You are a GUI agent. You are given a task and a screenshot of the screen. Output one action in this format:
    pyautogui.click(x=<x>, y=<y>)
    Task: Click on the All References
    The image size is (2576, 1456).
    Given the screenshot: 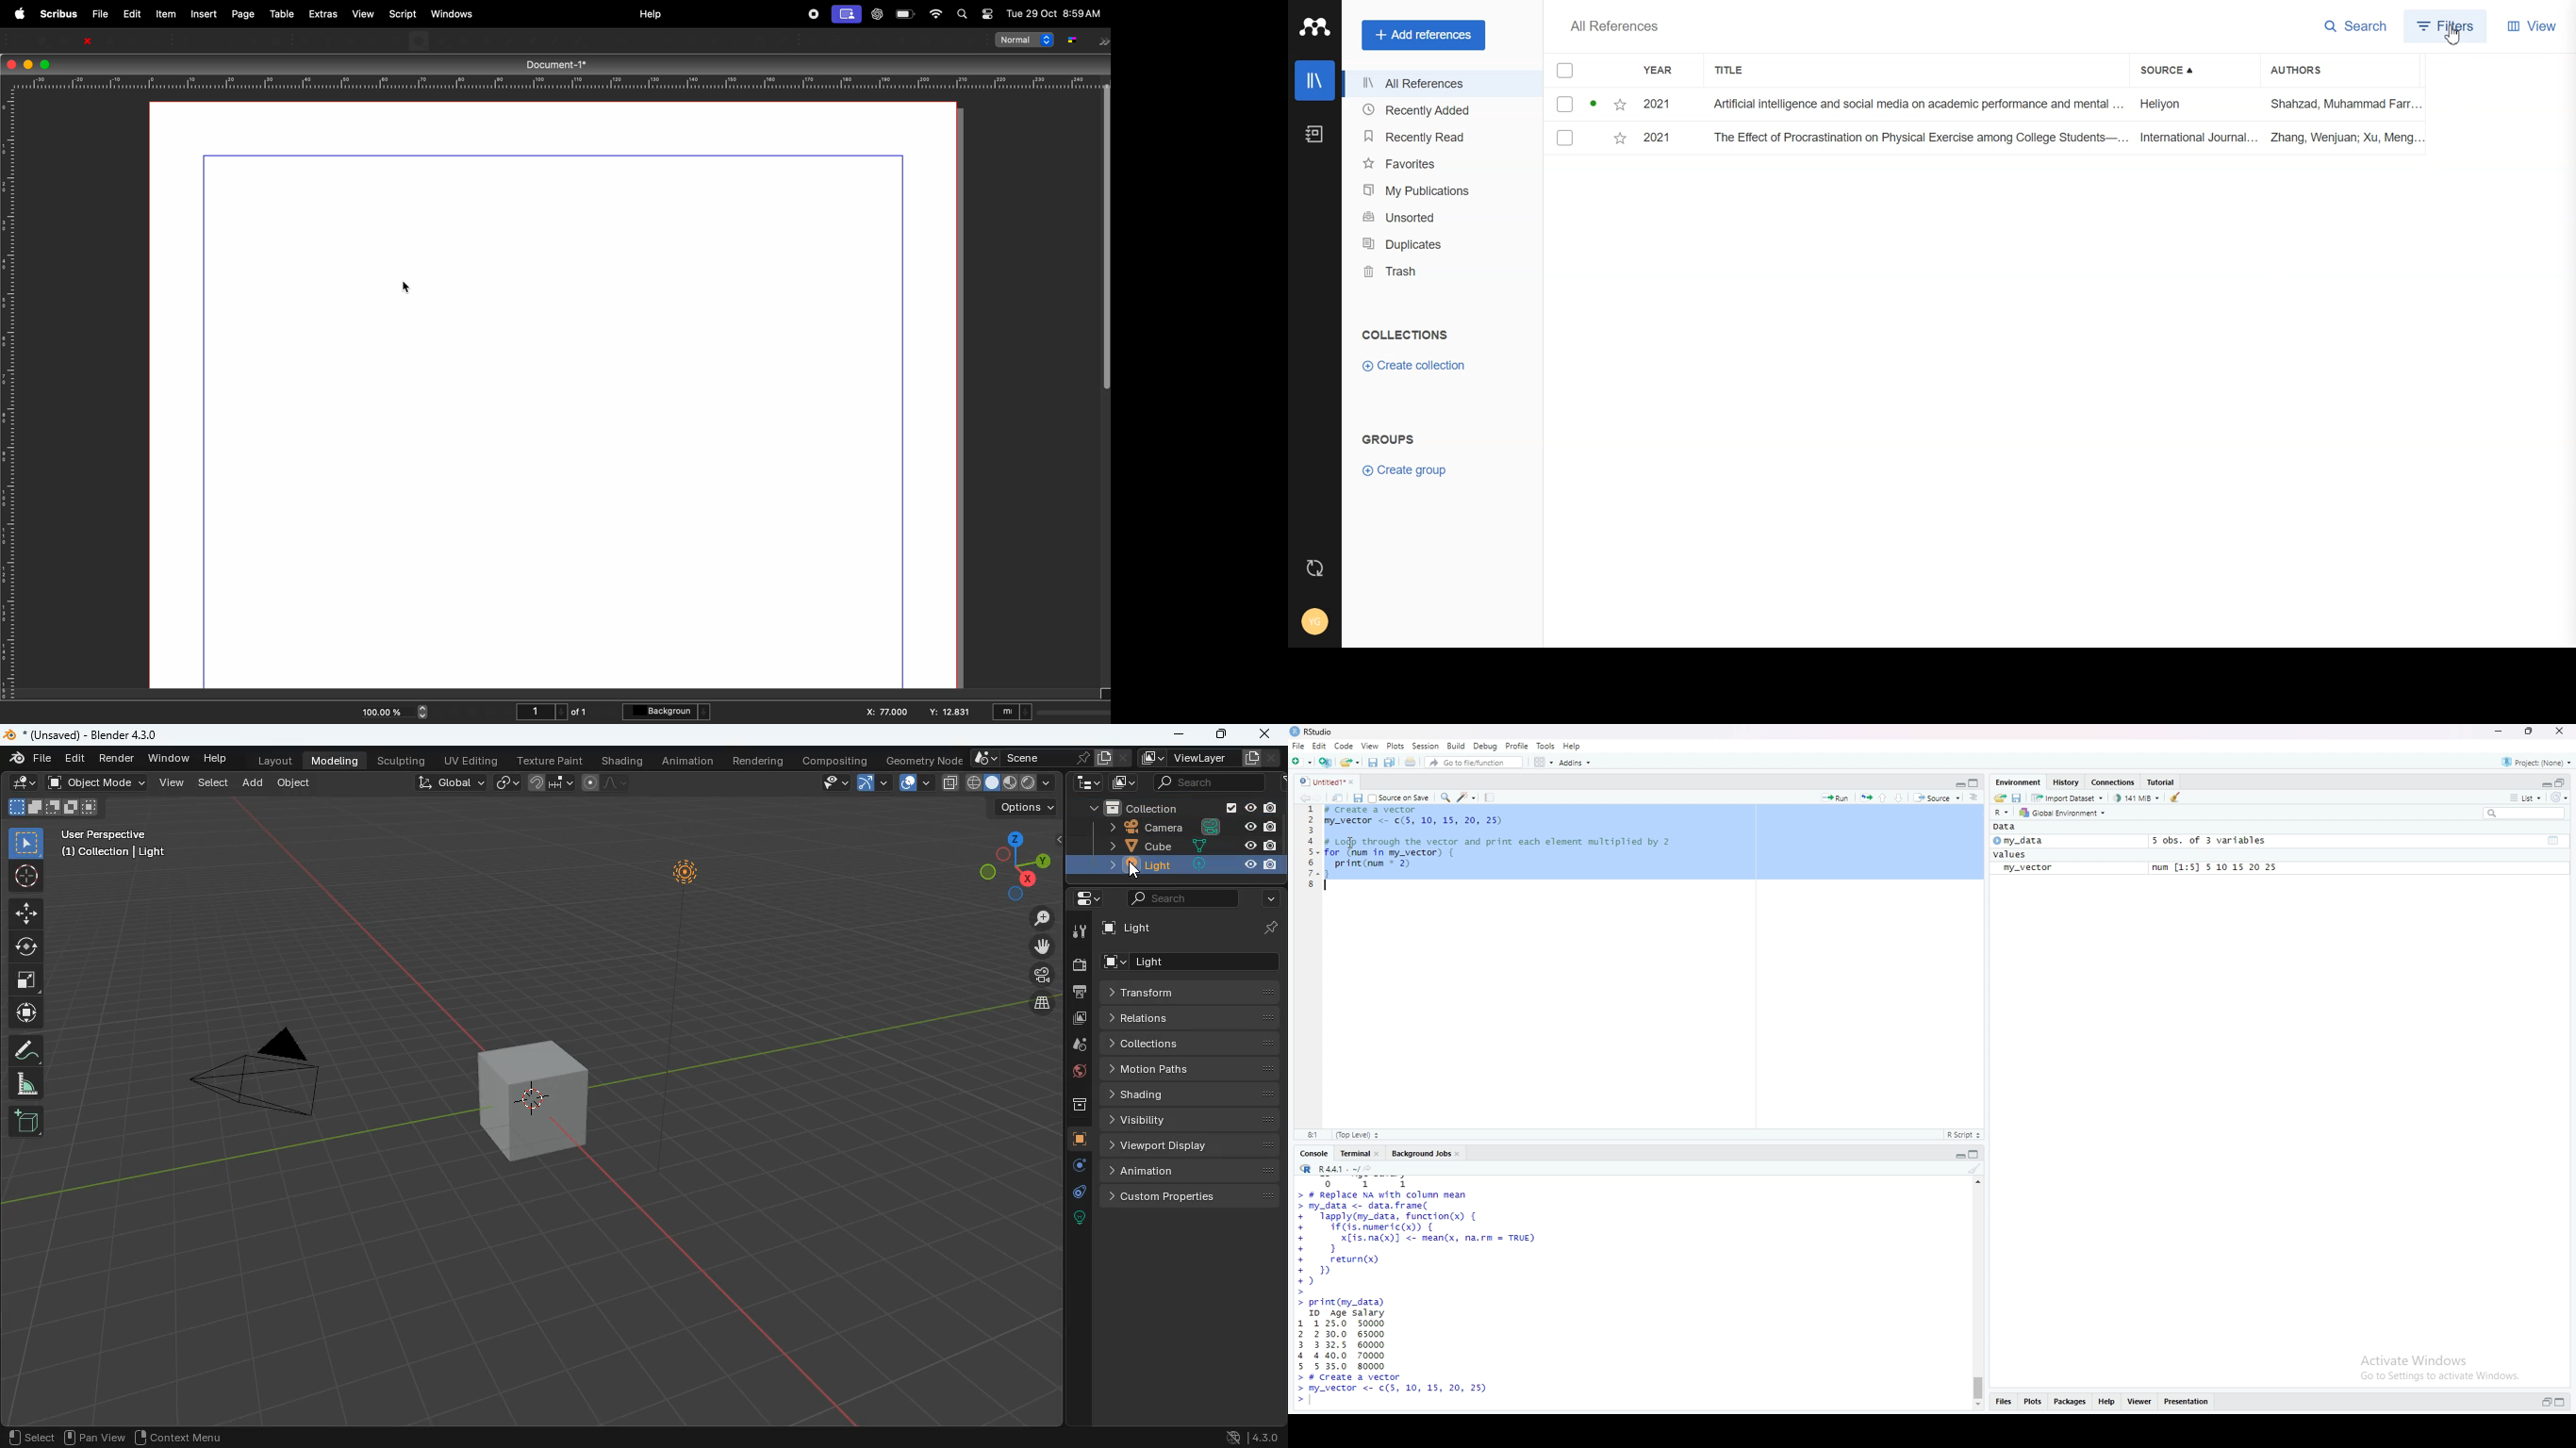 What is the action you would take?
    pyautogui.click(x=1432, y=84)
    